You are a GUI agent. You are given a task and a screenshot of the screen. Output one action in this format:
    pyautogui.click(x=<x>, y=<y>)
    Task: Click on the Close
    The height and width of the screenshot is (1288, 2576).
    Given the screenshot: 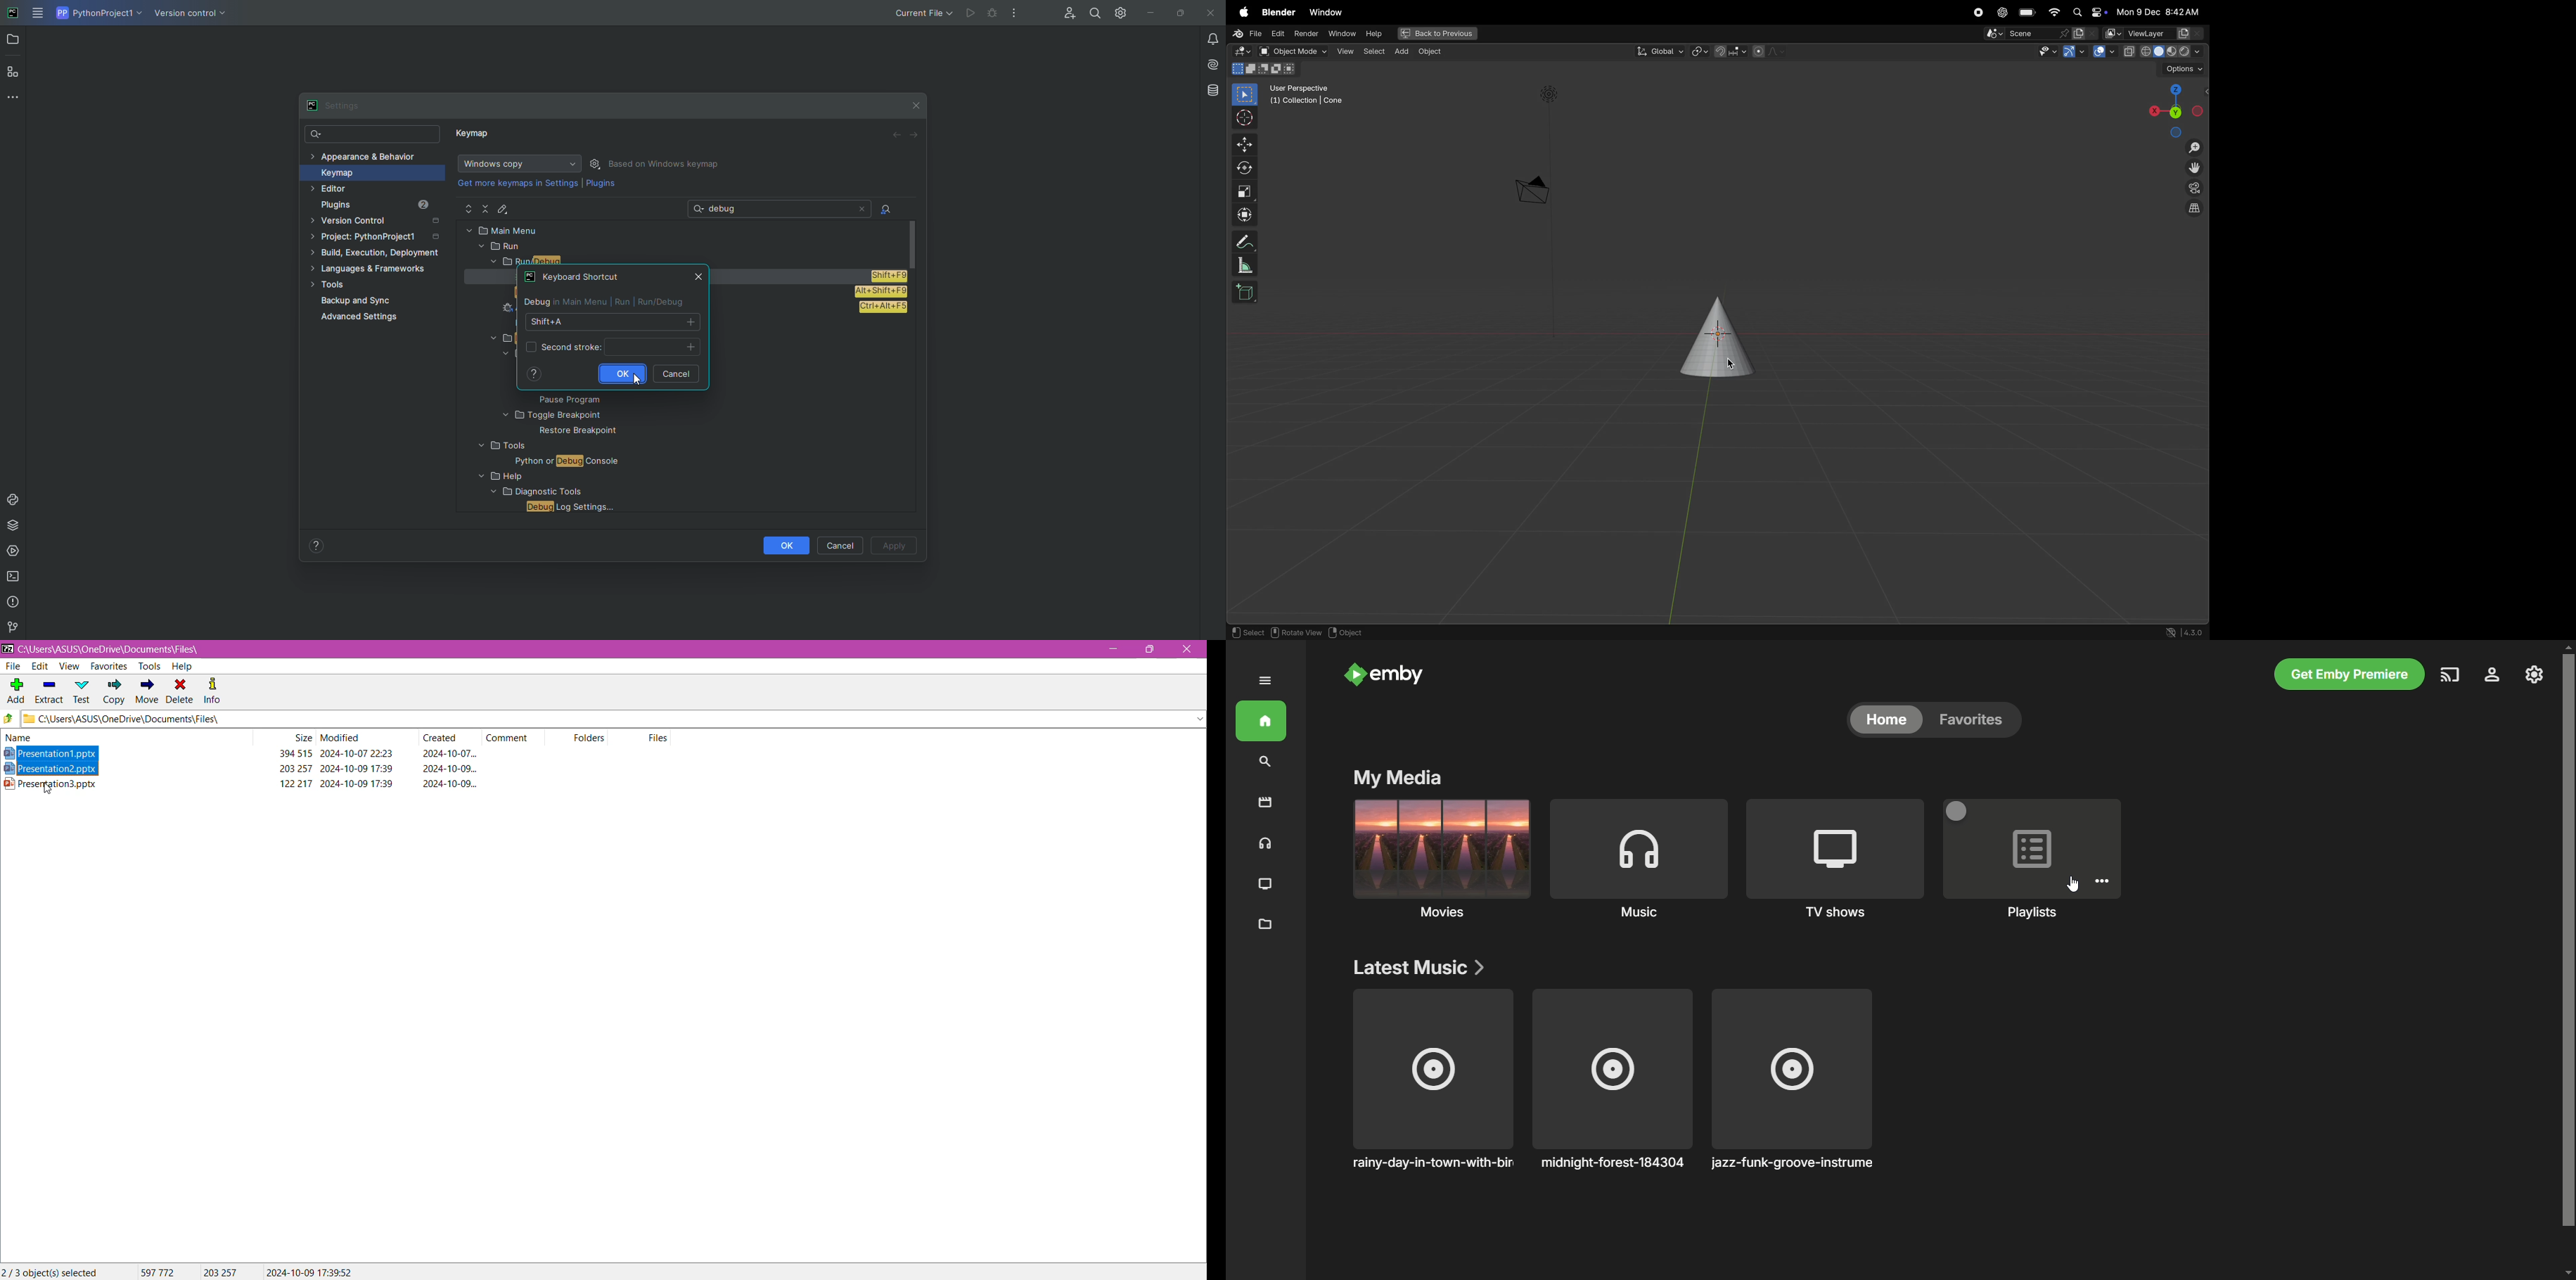 What is the action you would take?
    pyautogui.click(x=917, y=103)
    